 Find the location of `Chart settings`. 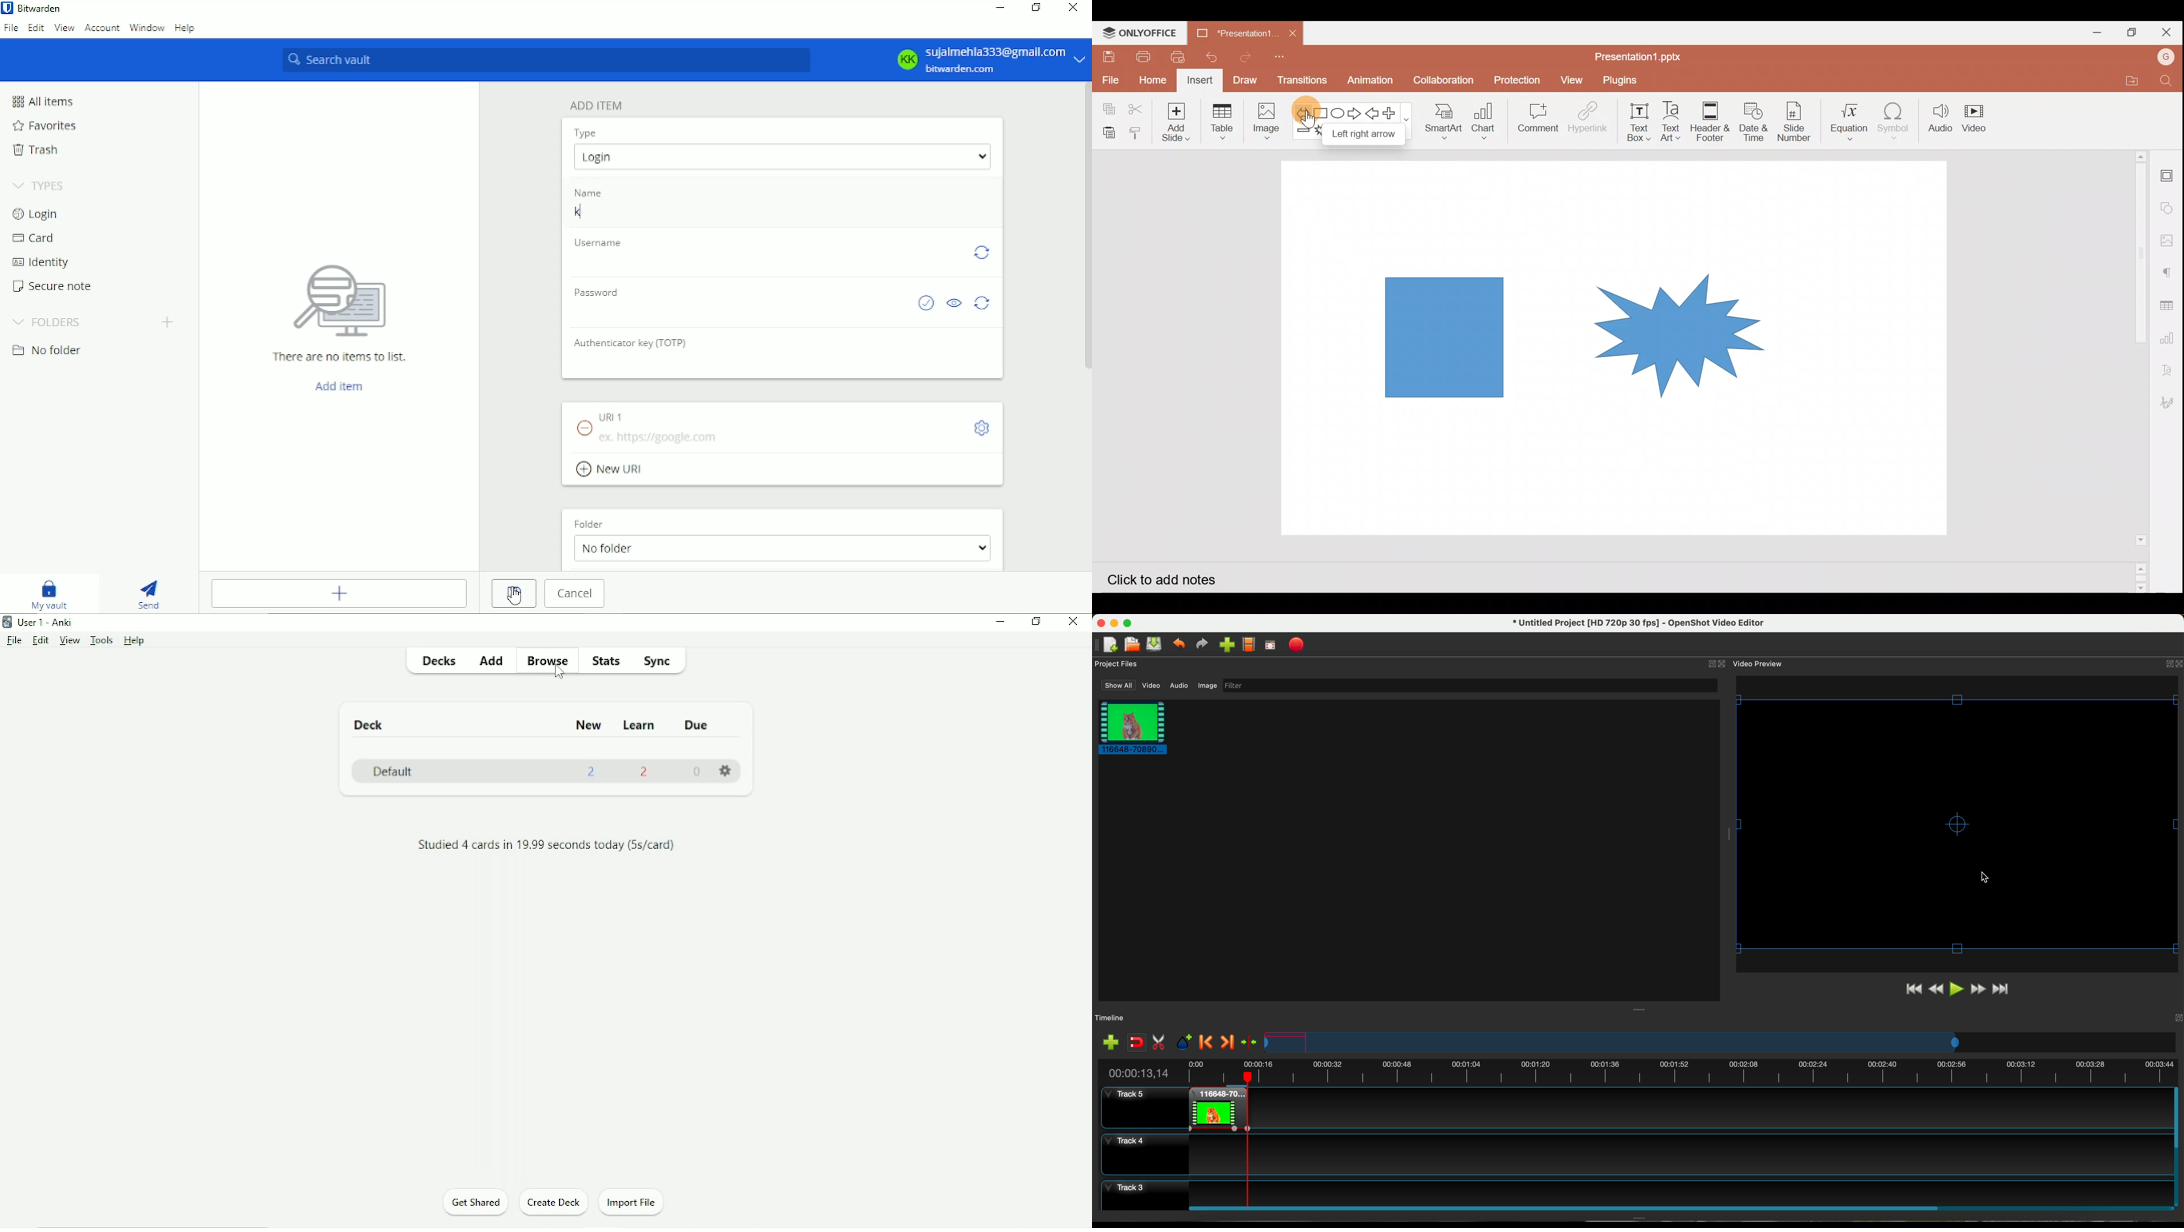

Chart settings is located at coordinates (2171, 337).